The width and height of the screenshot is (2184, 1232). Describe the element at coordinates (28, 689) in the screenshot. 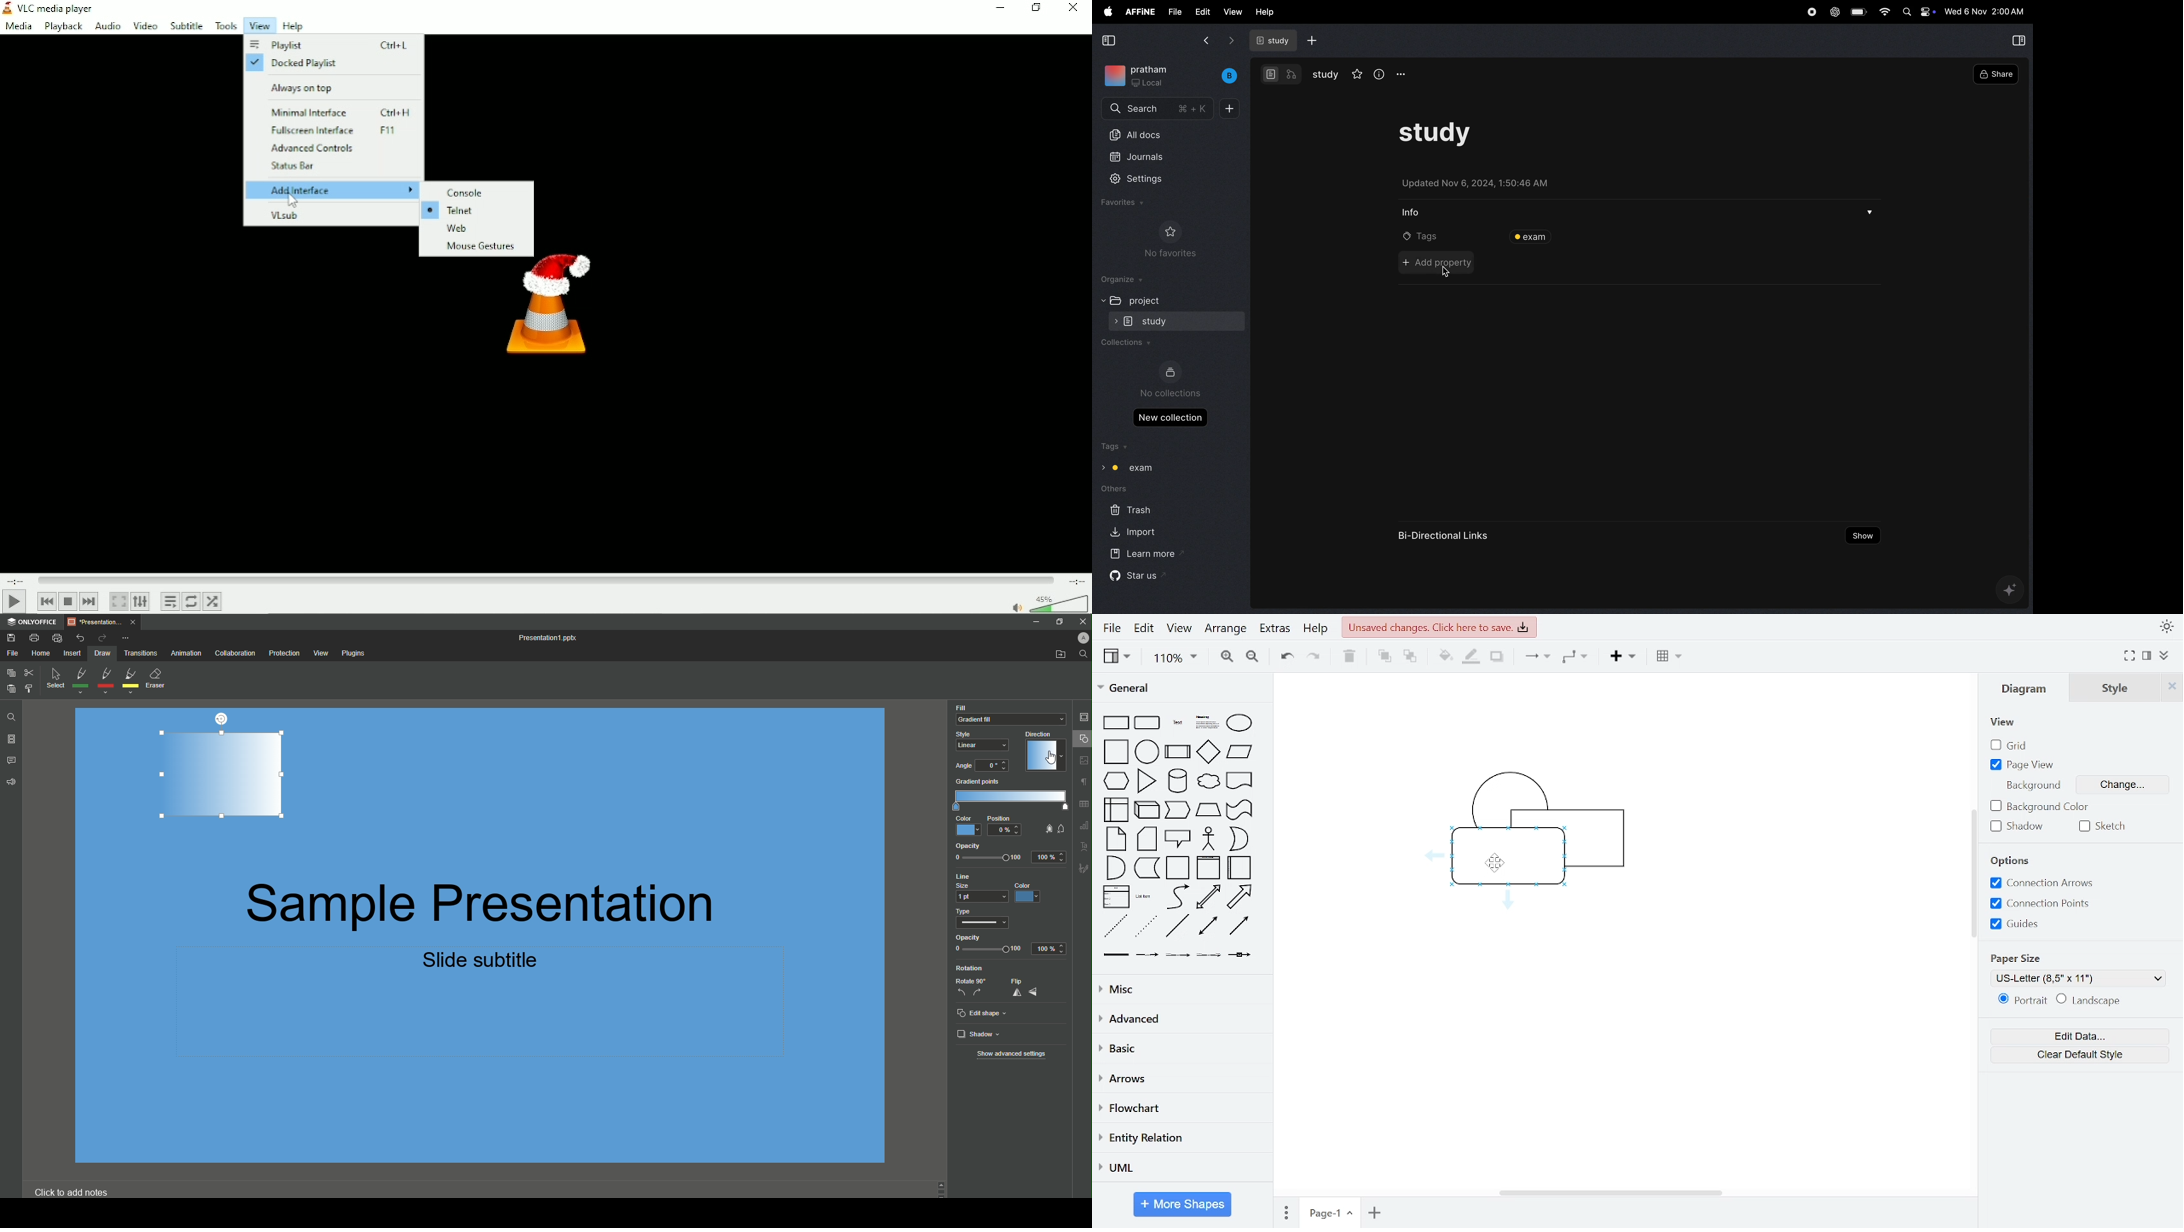

I see `Choose Styling` at that location.